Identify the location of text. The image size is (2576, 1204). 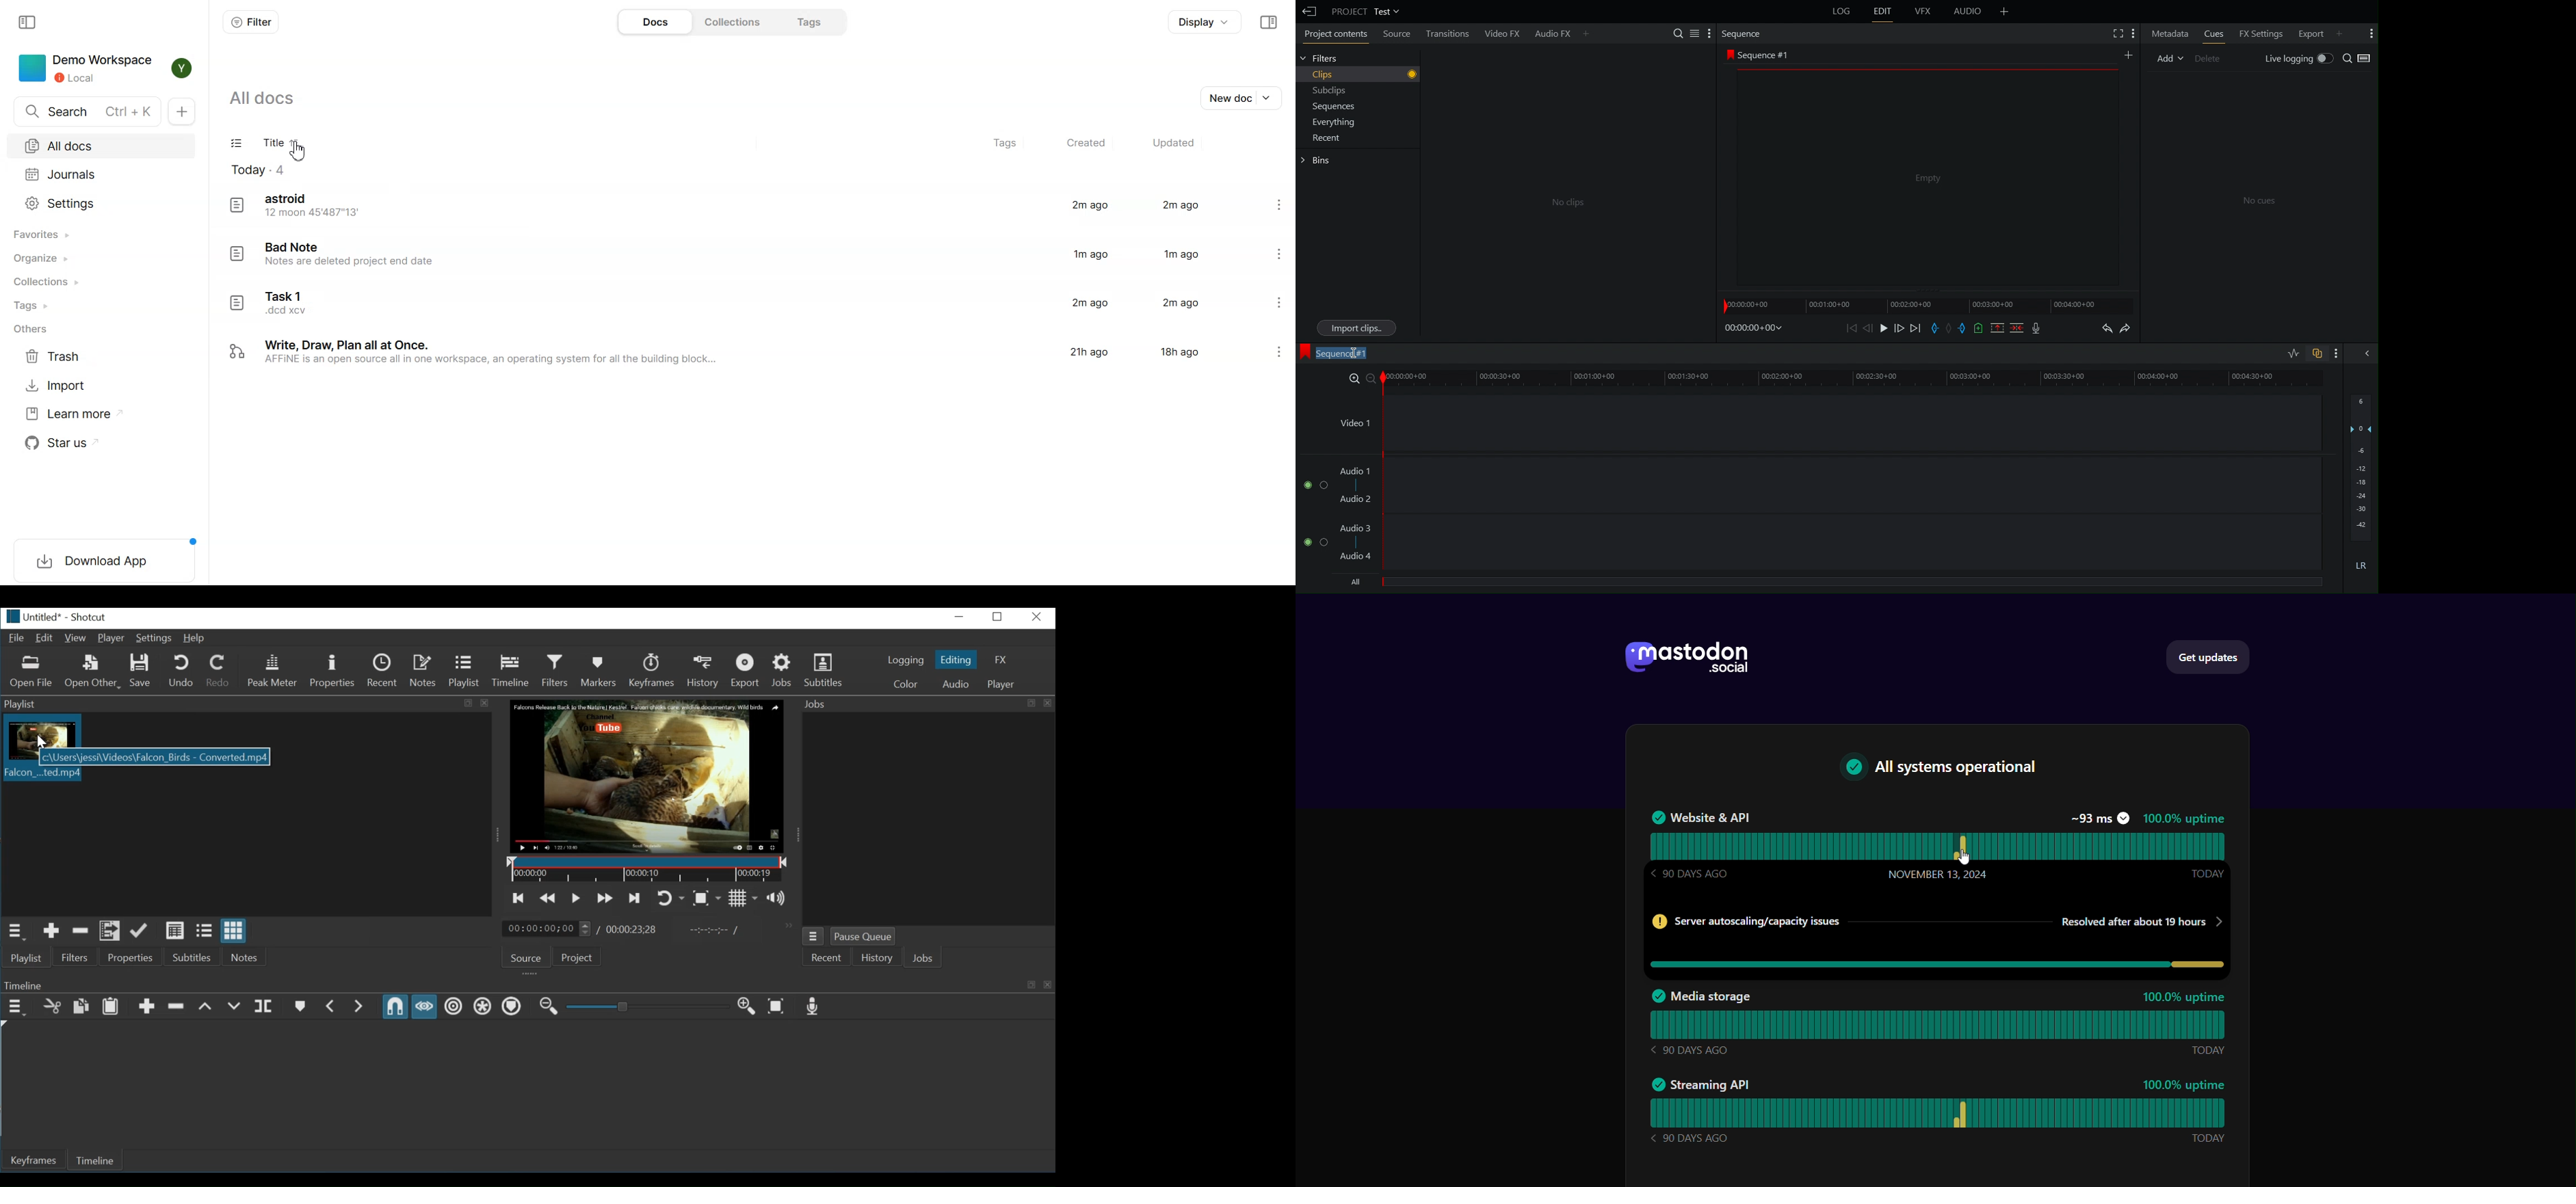
(1949, 769).